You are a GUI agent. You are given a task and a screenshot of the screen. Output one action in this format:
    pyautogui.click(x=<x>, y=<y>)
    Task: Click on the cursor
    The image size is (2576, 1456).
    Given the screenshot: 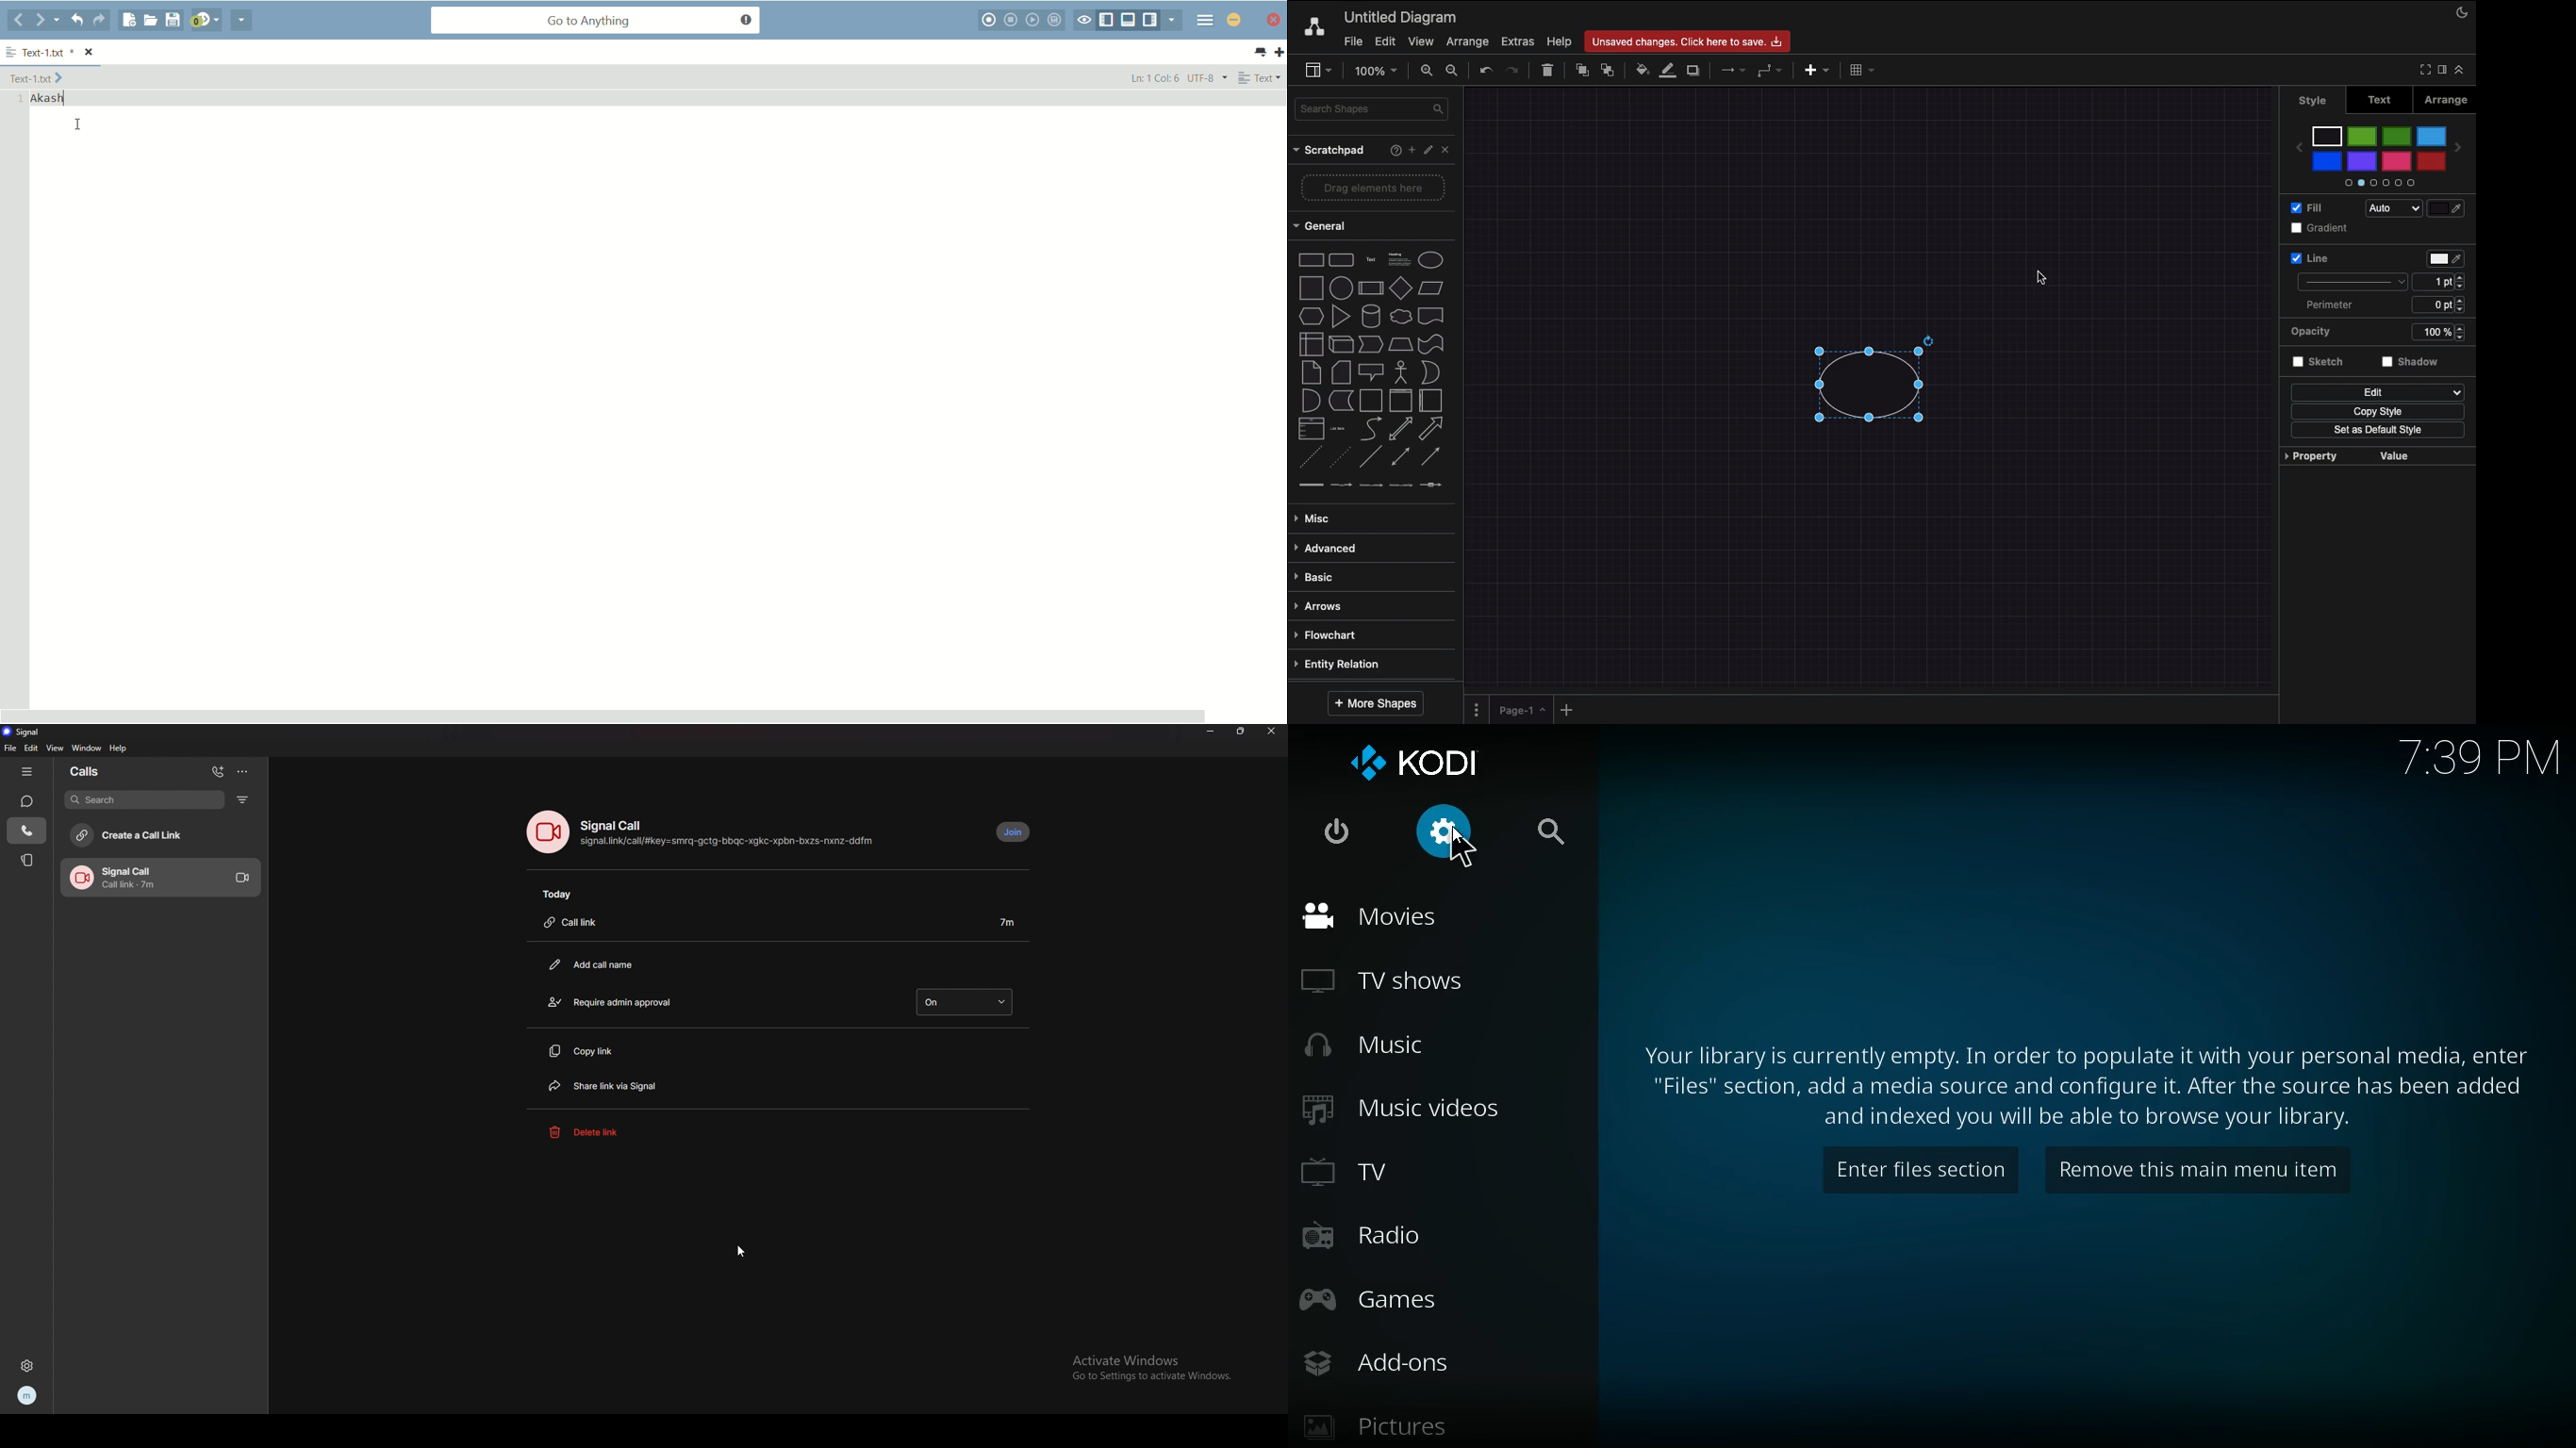 What is the action you would take?
    pyautogui.click(x=741, y=1251)
    